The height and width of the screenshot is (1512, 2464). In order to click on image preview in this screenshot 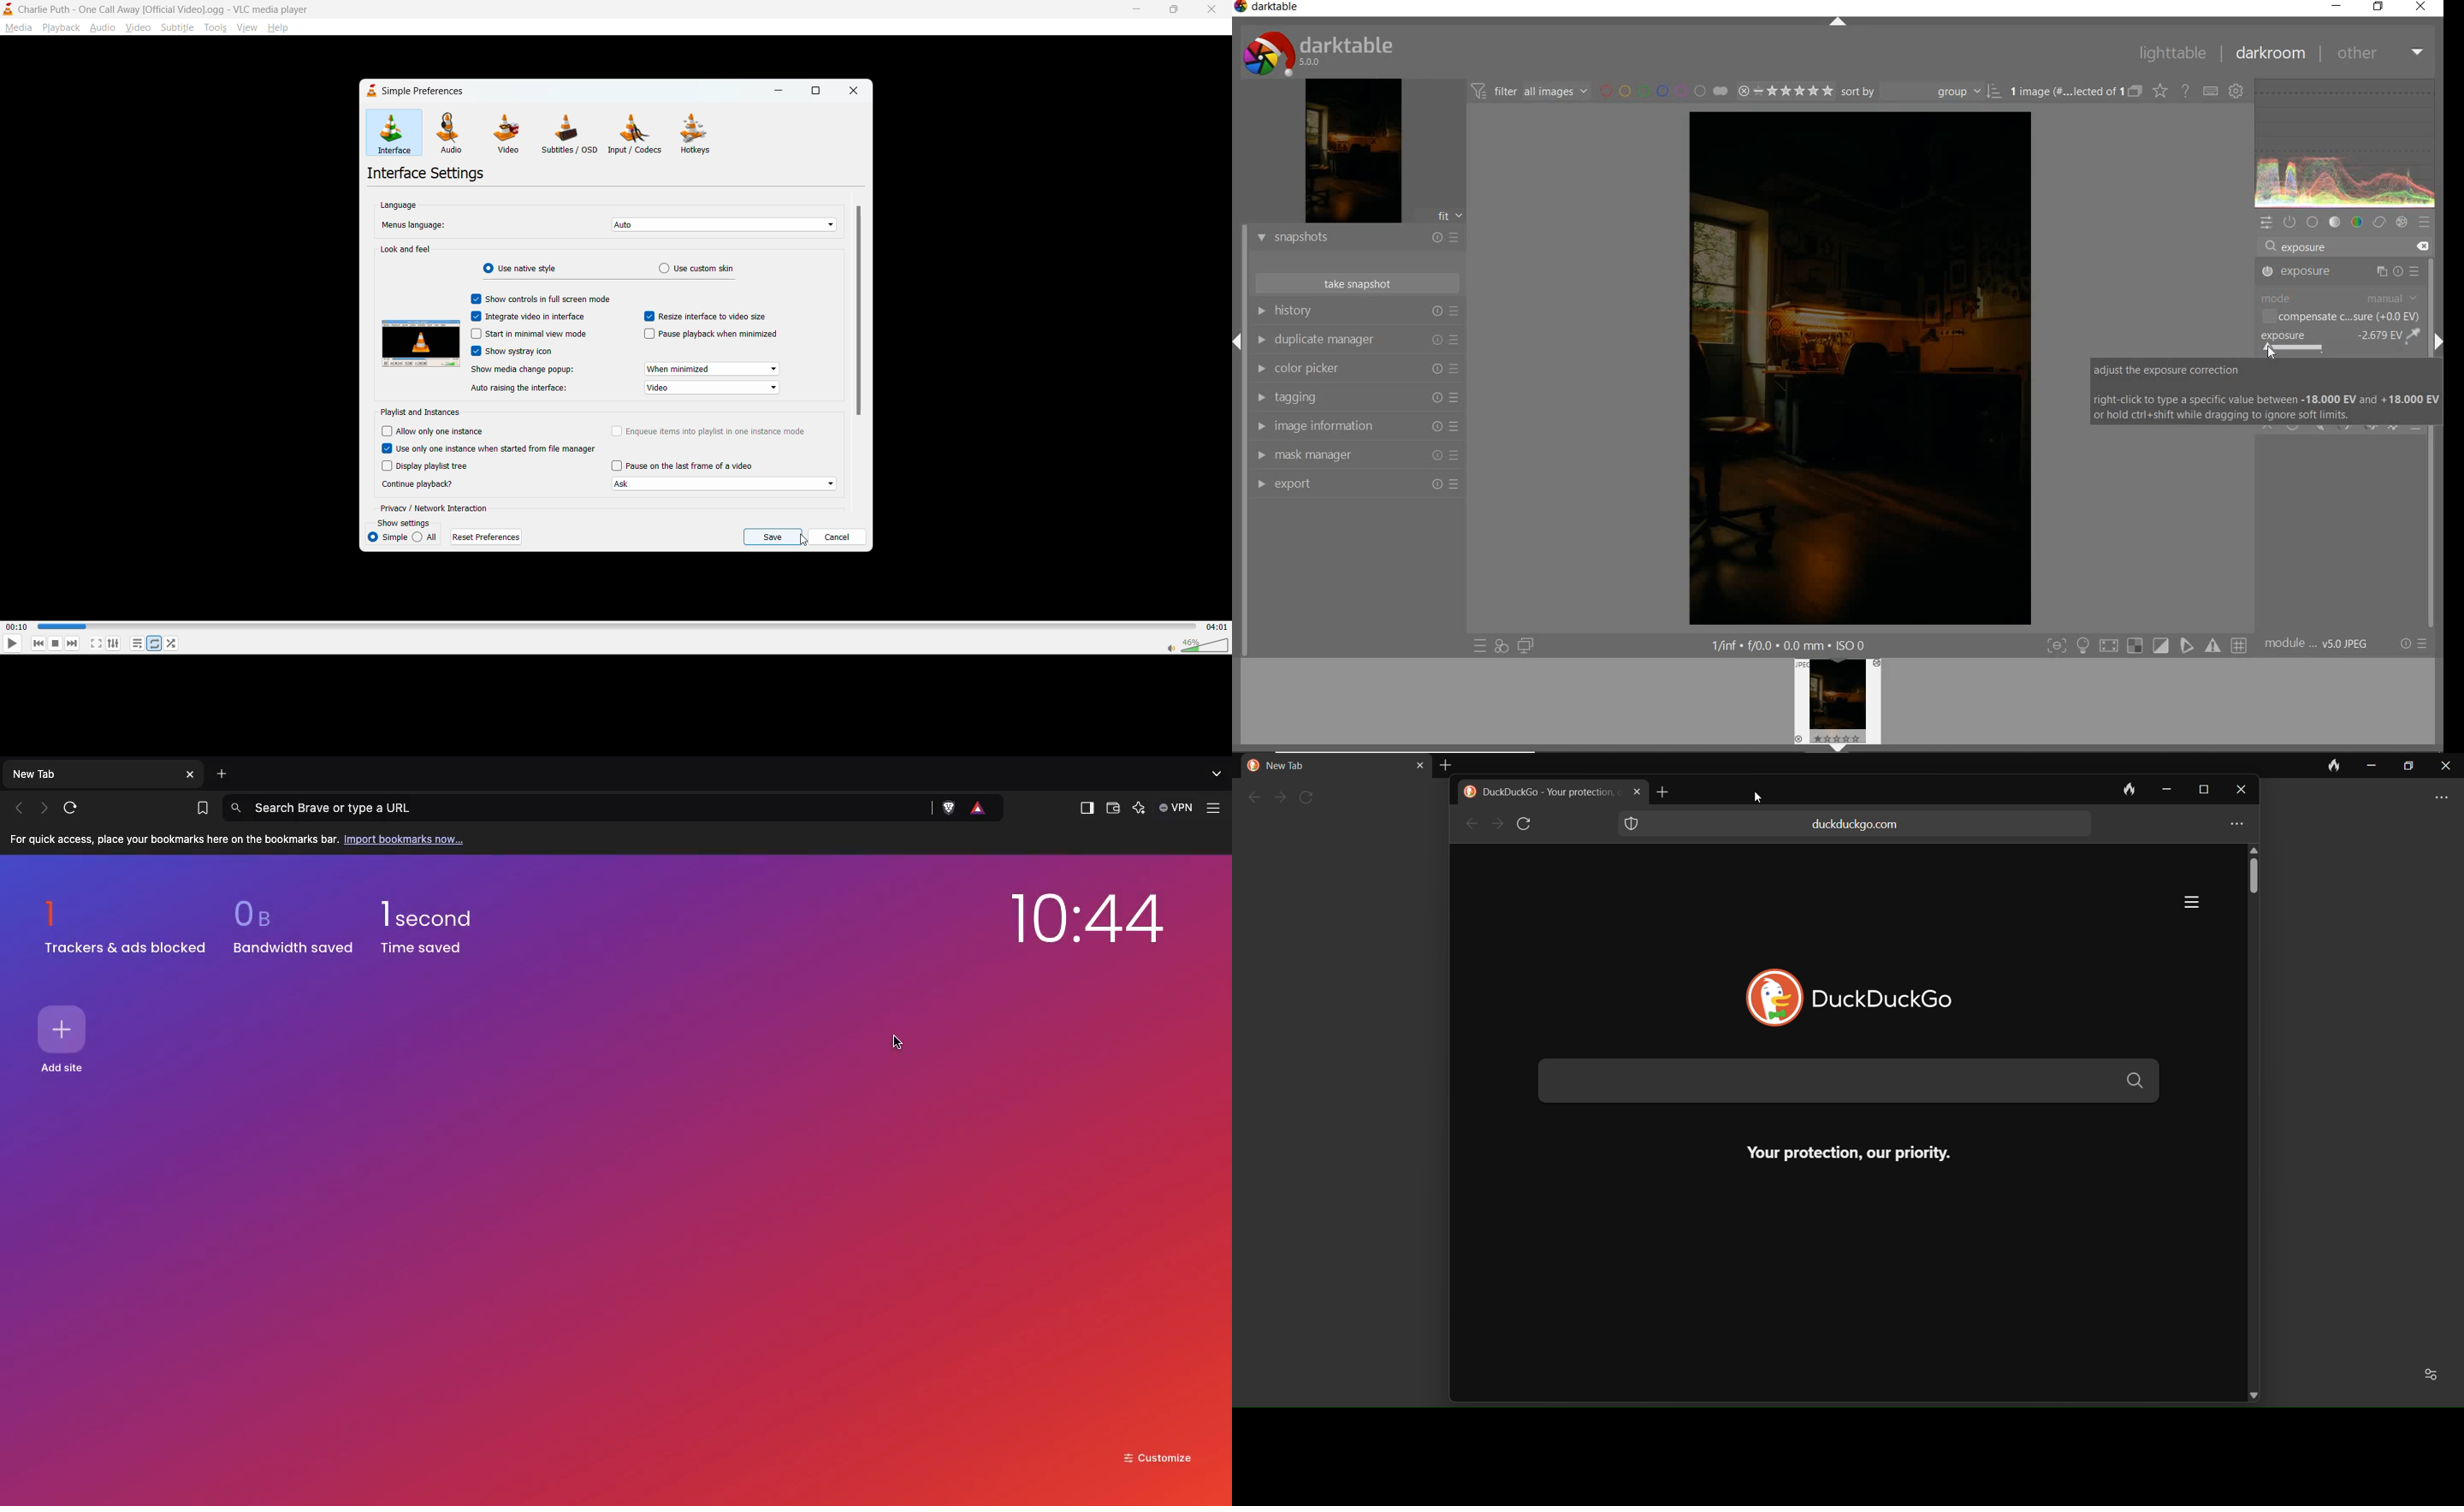, I will do `click(1350, 151)`.